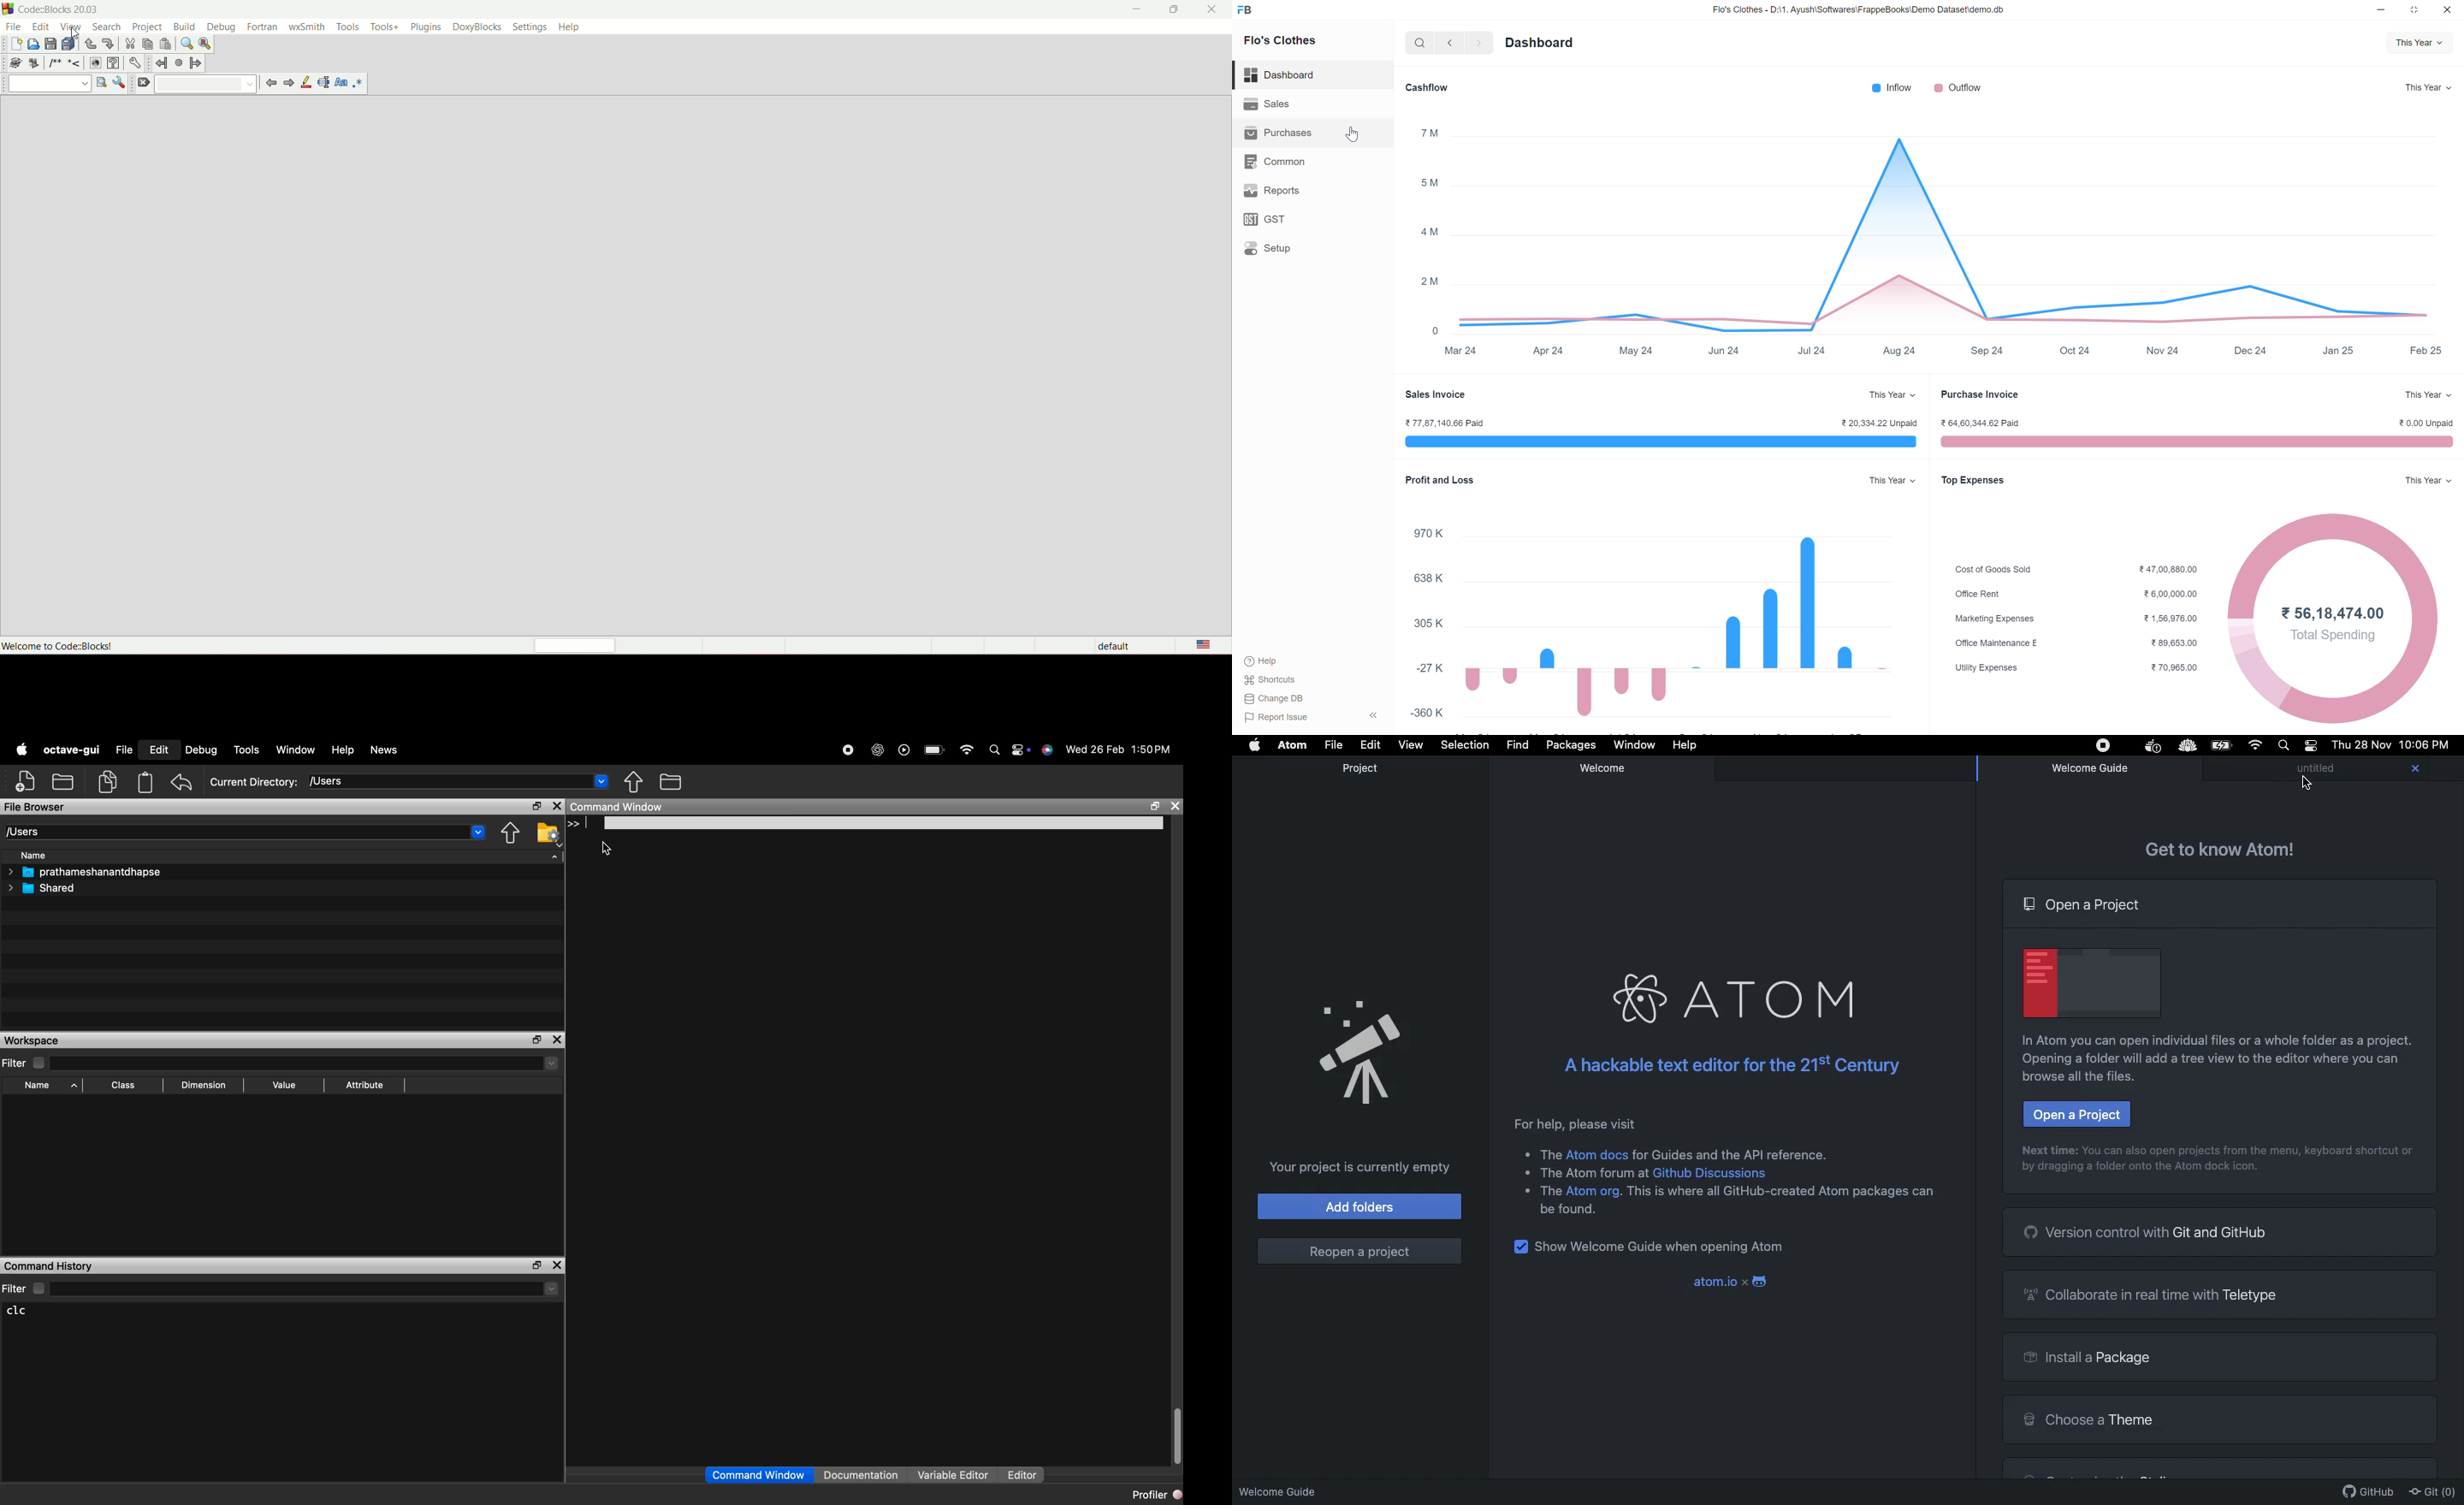 The height and width of the screenshot is (1512, 2464). I want to click on Flo's Clothes - D:\1. Ayush\Softwares\FrappeBooks\Demo Dataset\demo.db, so click(1857, 10).